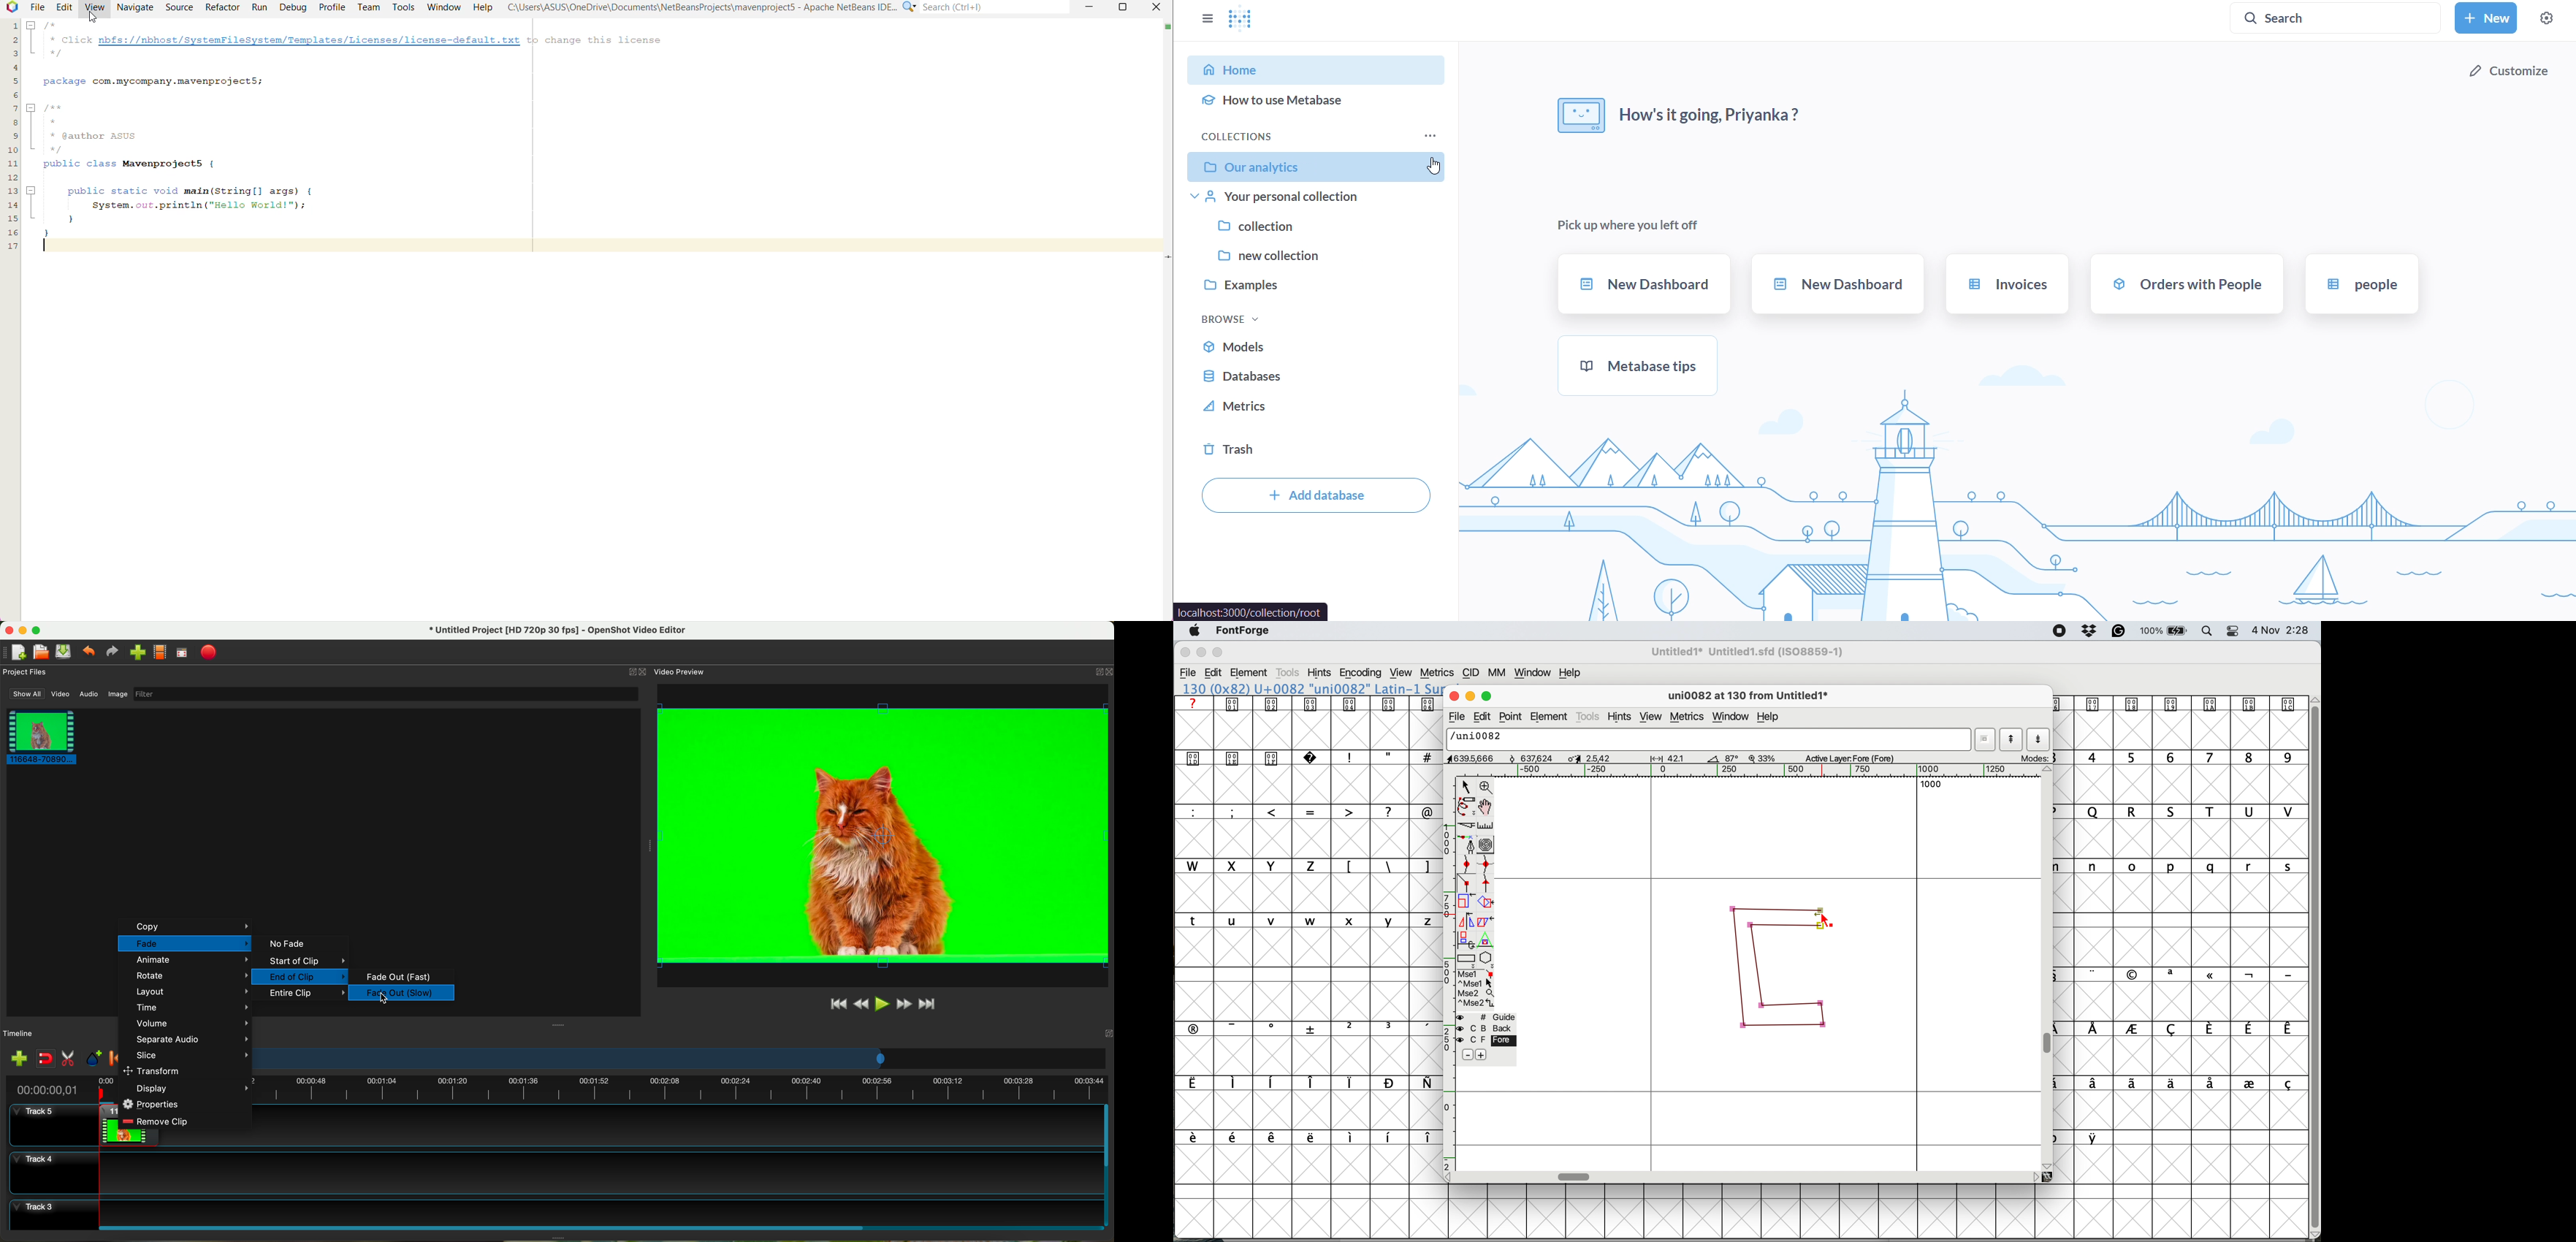 The image size is (2576, 1260). What do you see at coordinates (1680, 113) in the screenshot?
I see `how's it going, Priyanka?` at bounding box center [1680, 113].